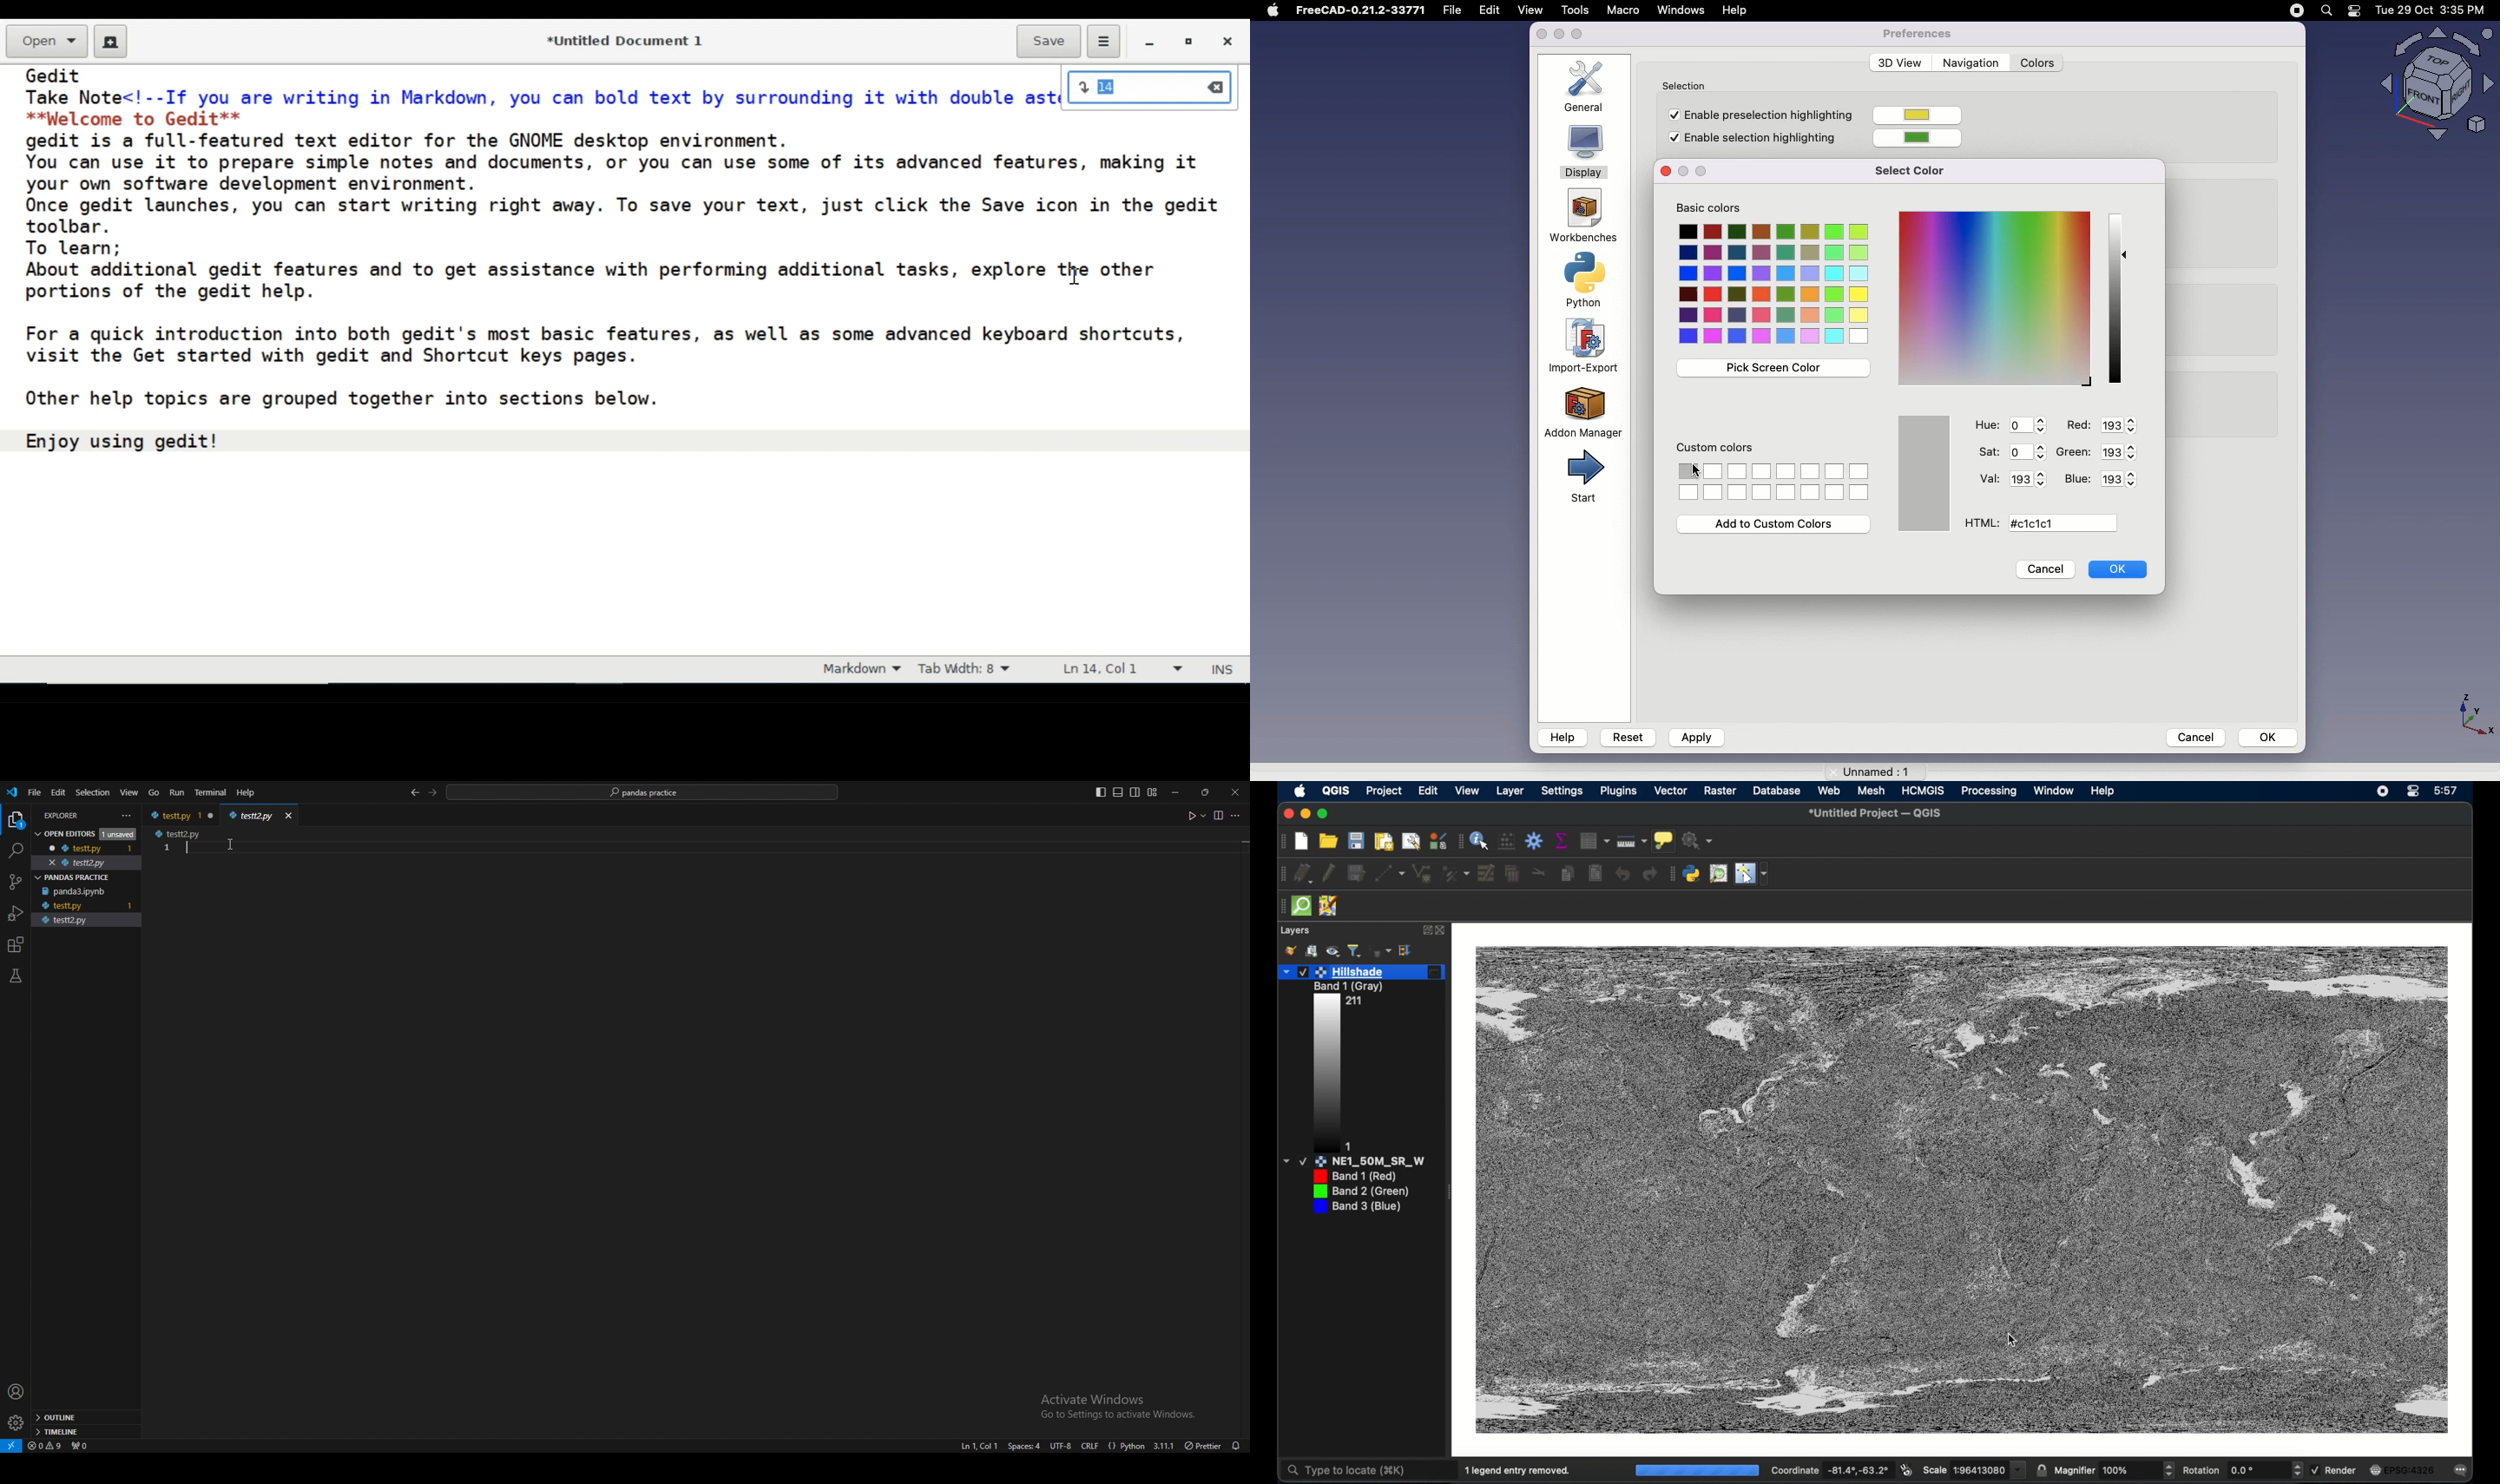  What do you see at coordinates (2077, 425) in the screenshot?
I see `Red` at bounding box center [2077, 425].